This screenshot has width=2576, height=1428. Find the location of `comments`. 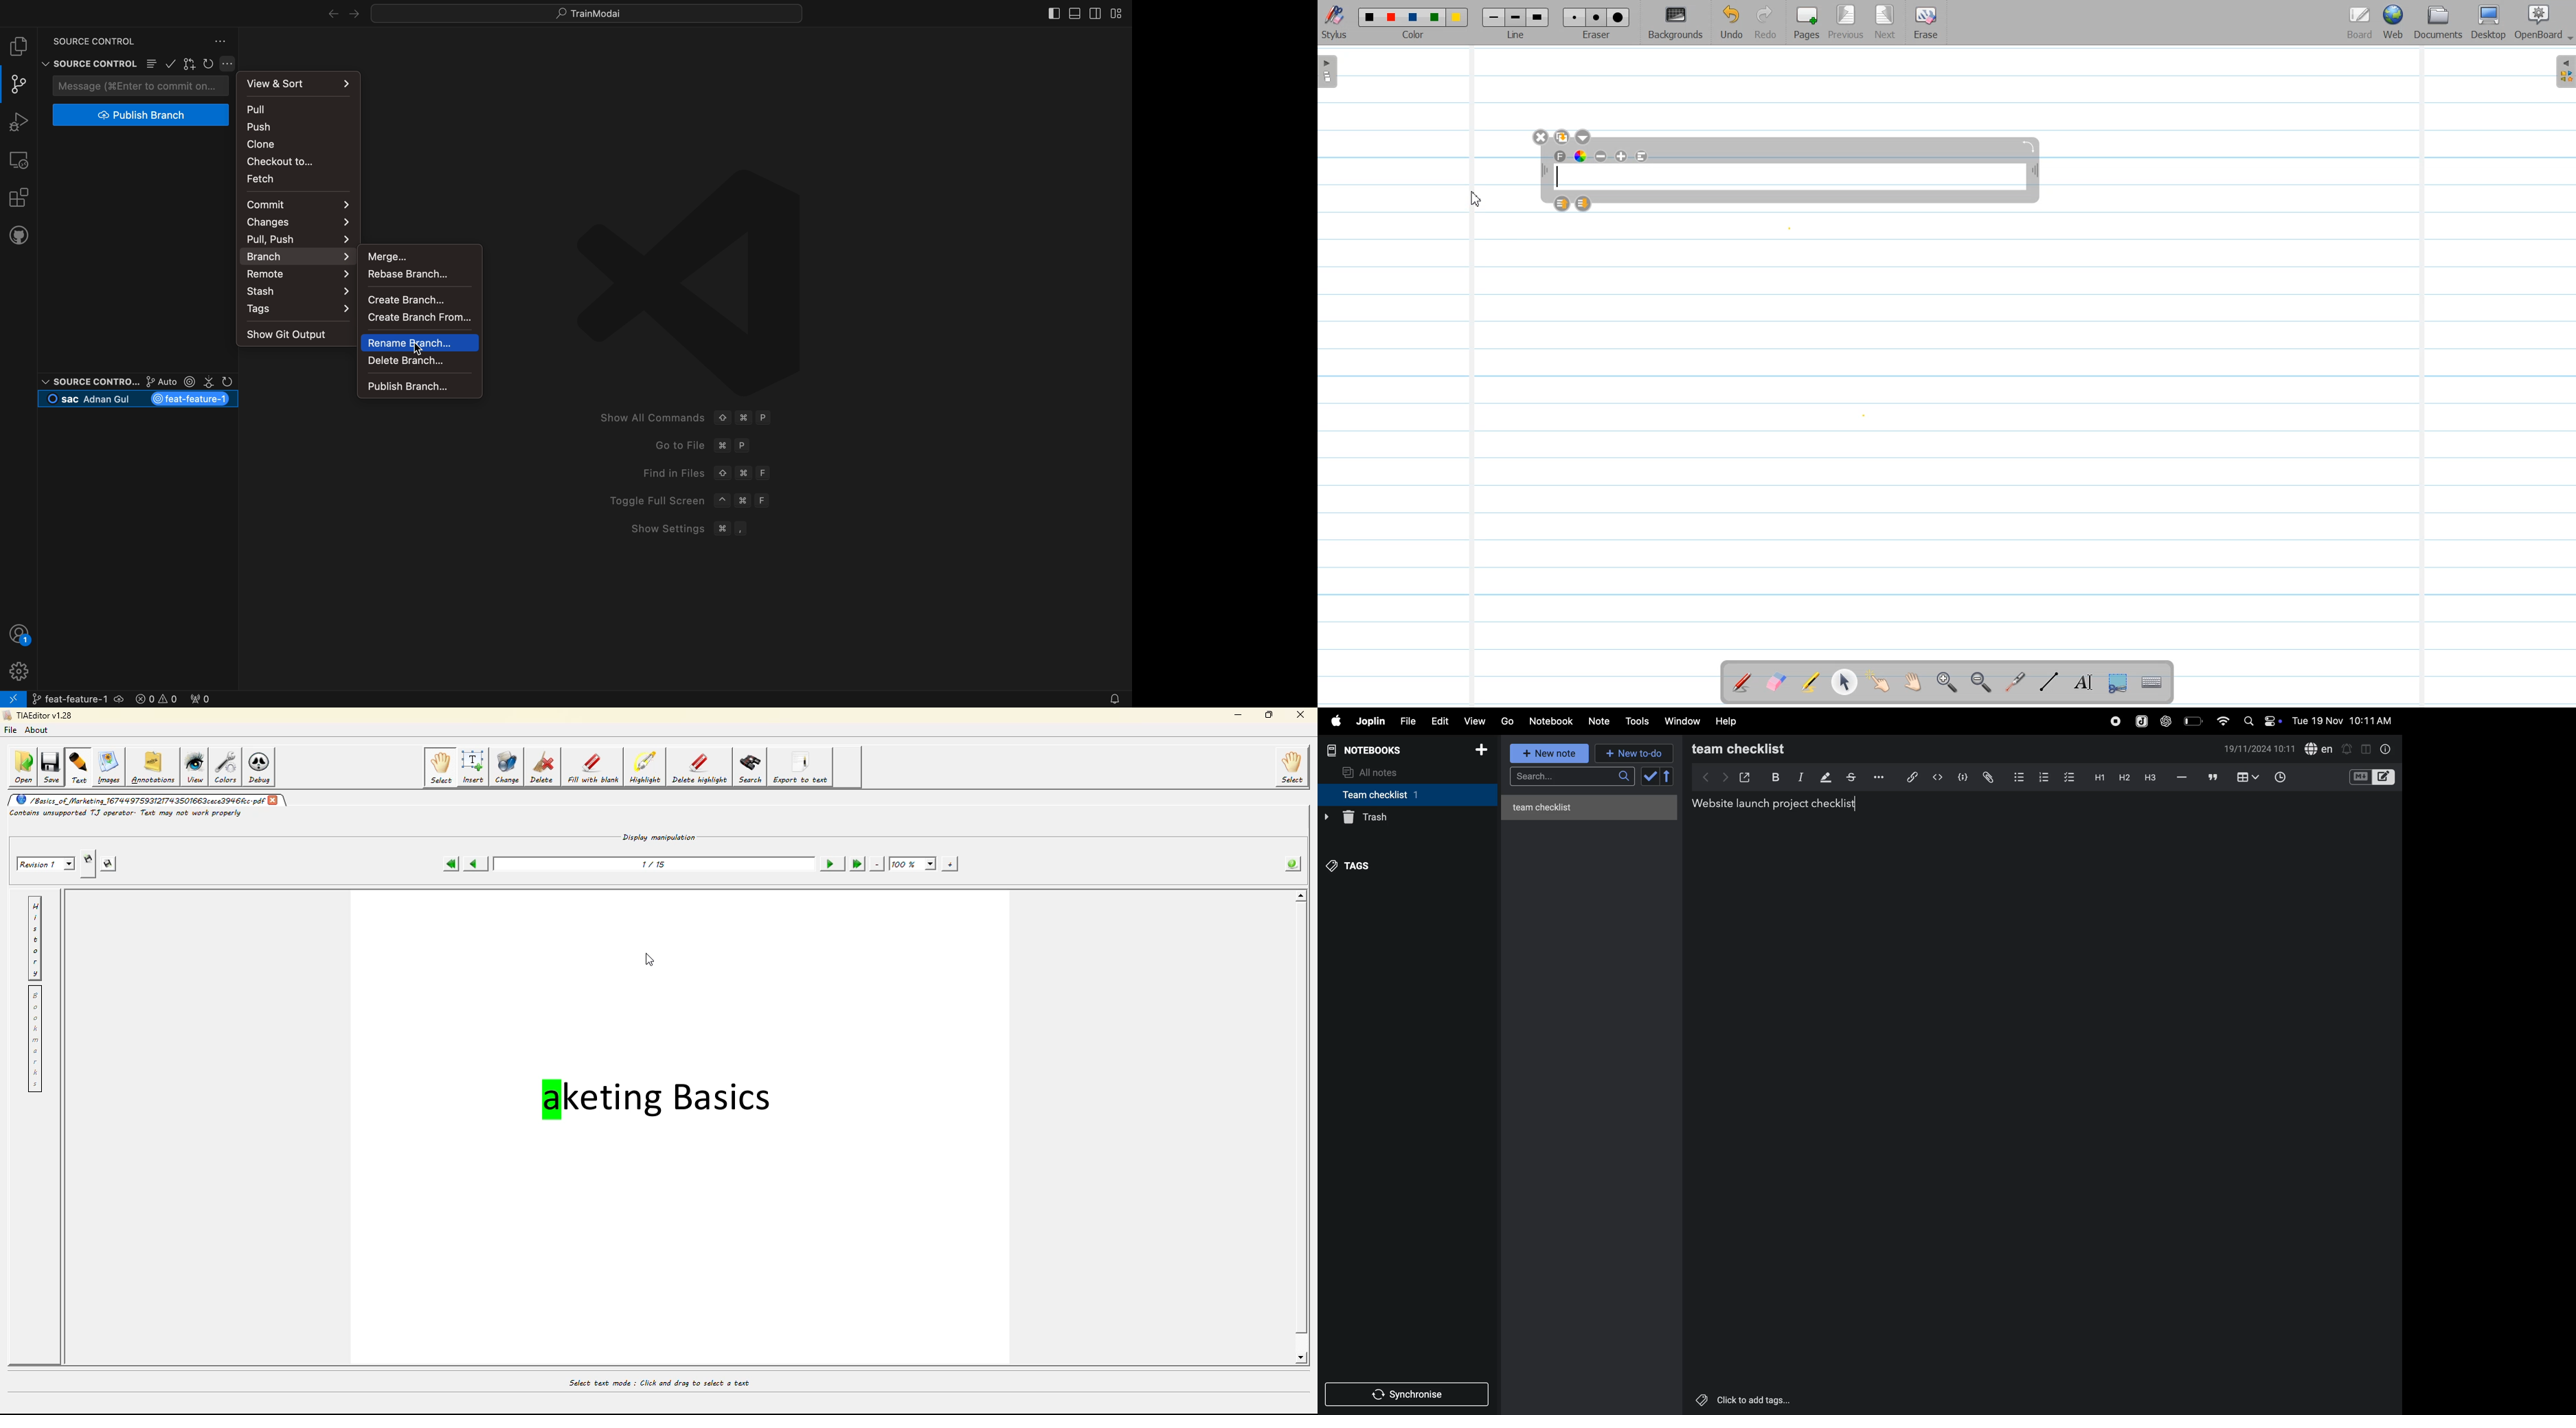

comments is located at coordinates (2211, 778).